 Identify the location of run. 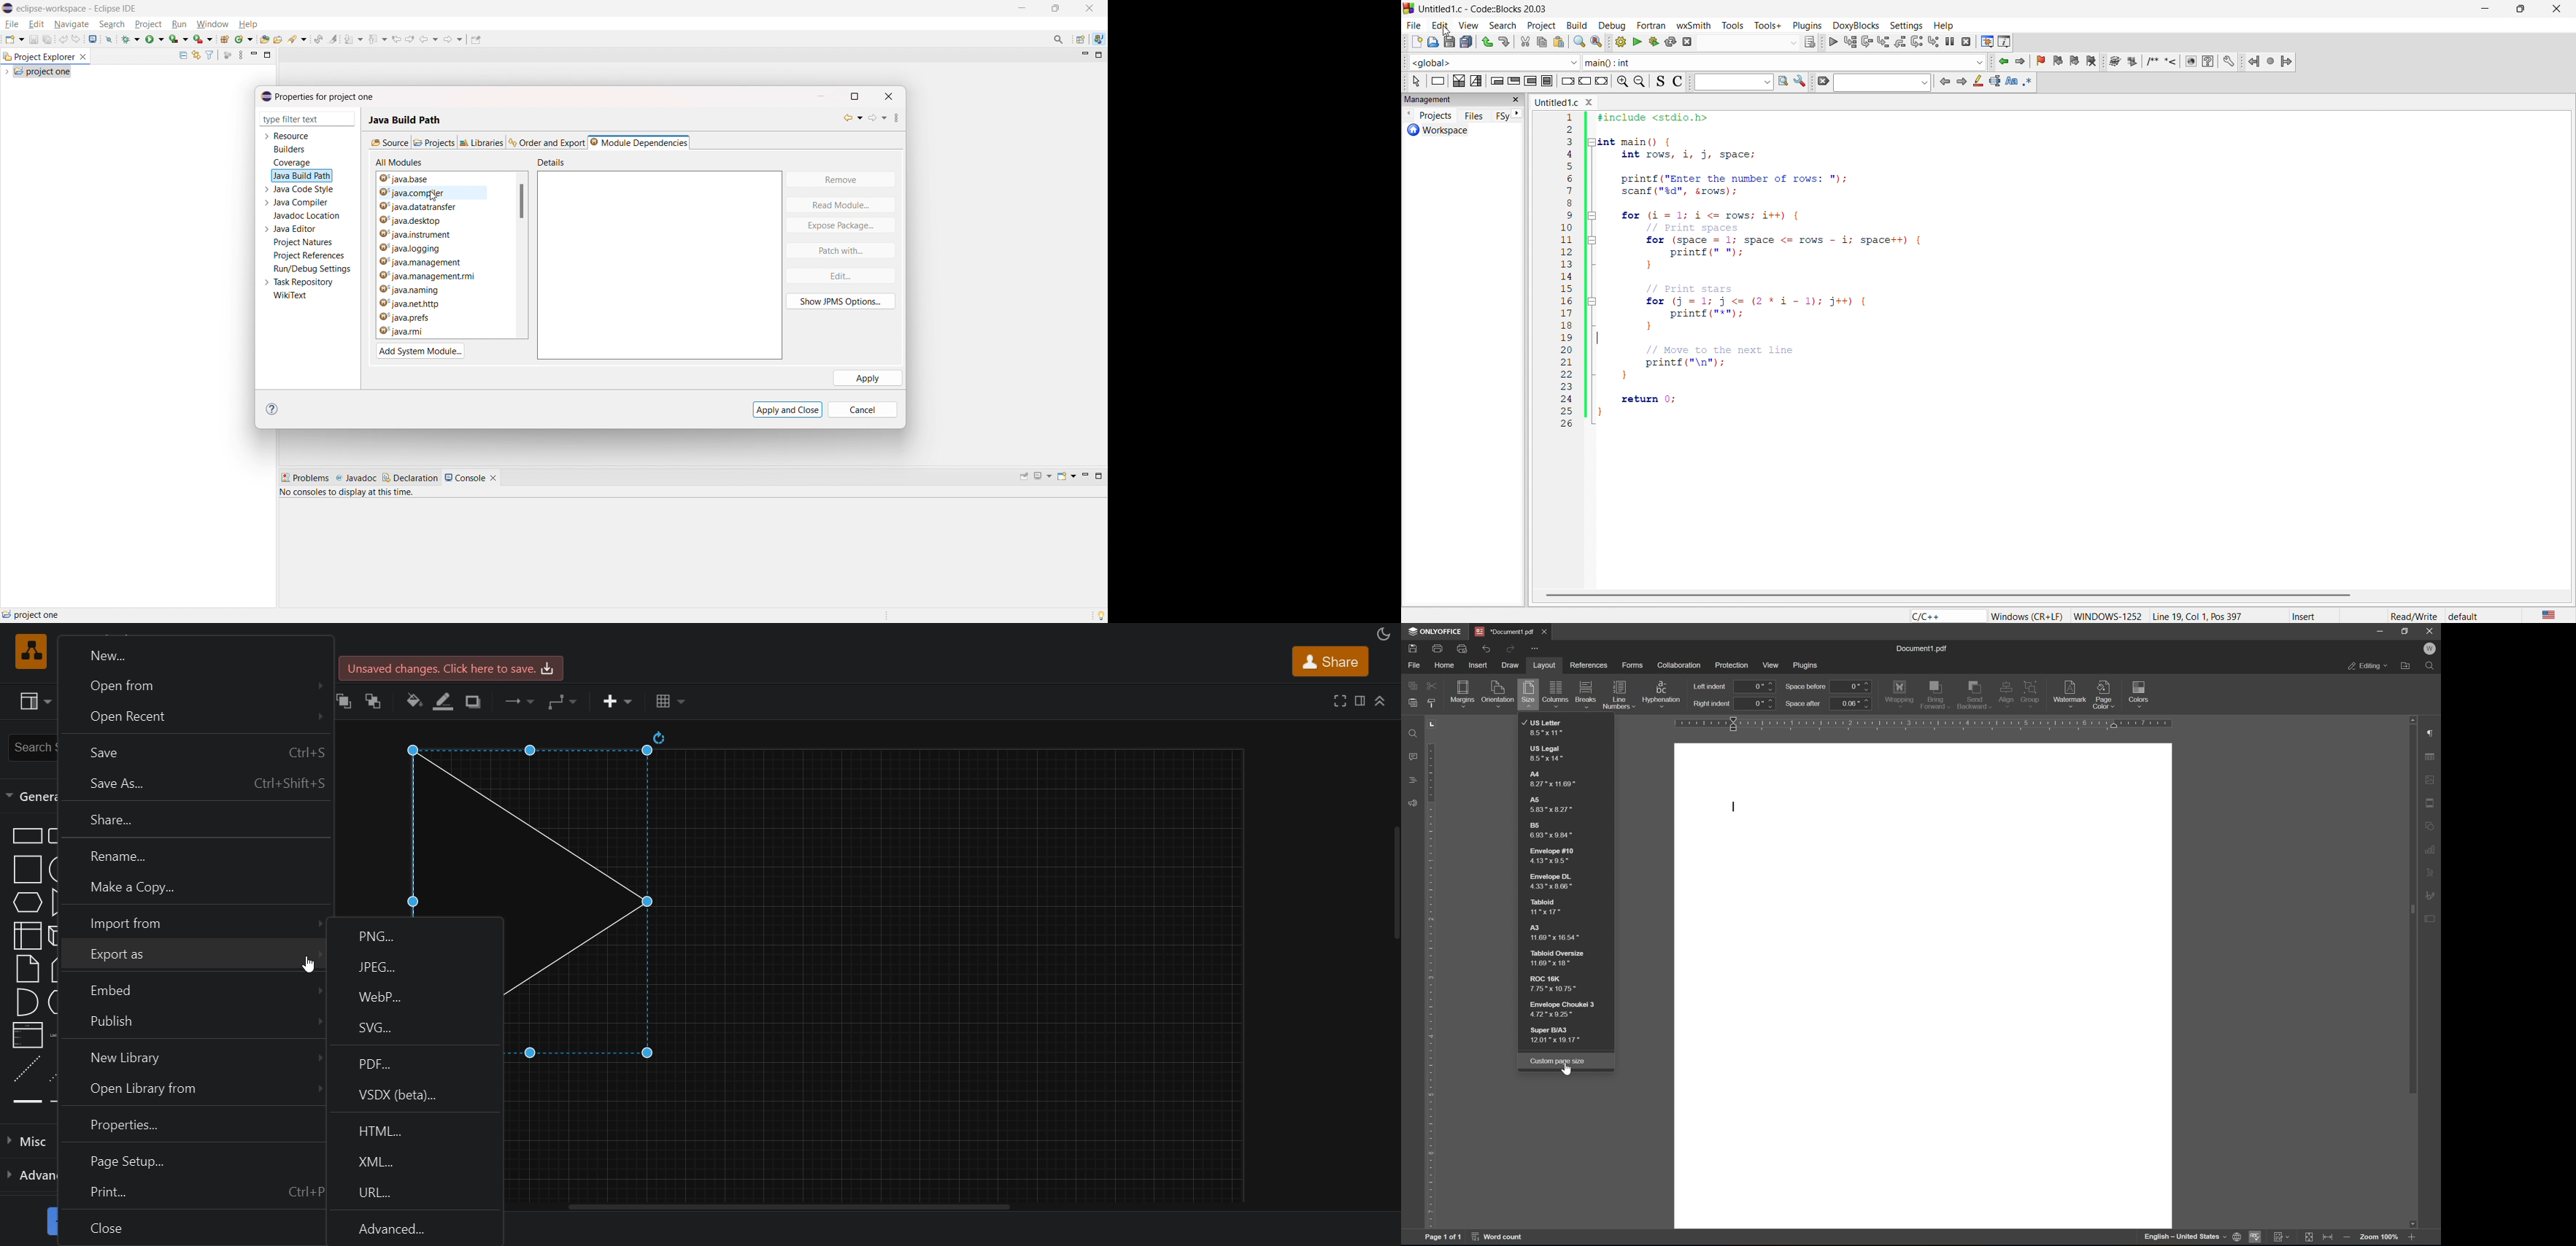
(155, 38).